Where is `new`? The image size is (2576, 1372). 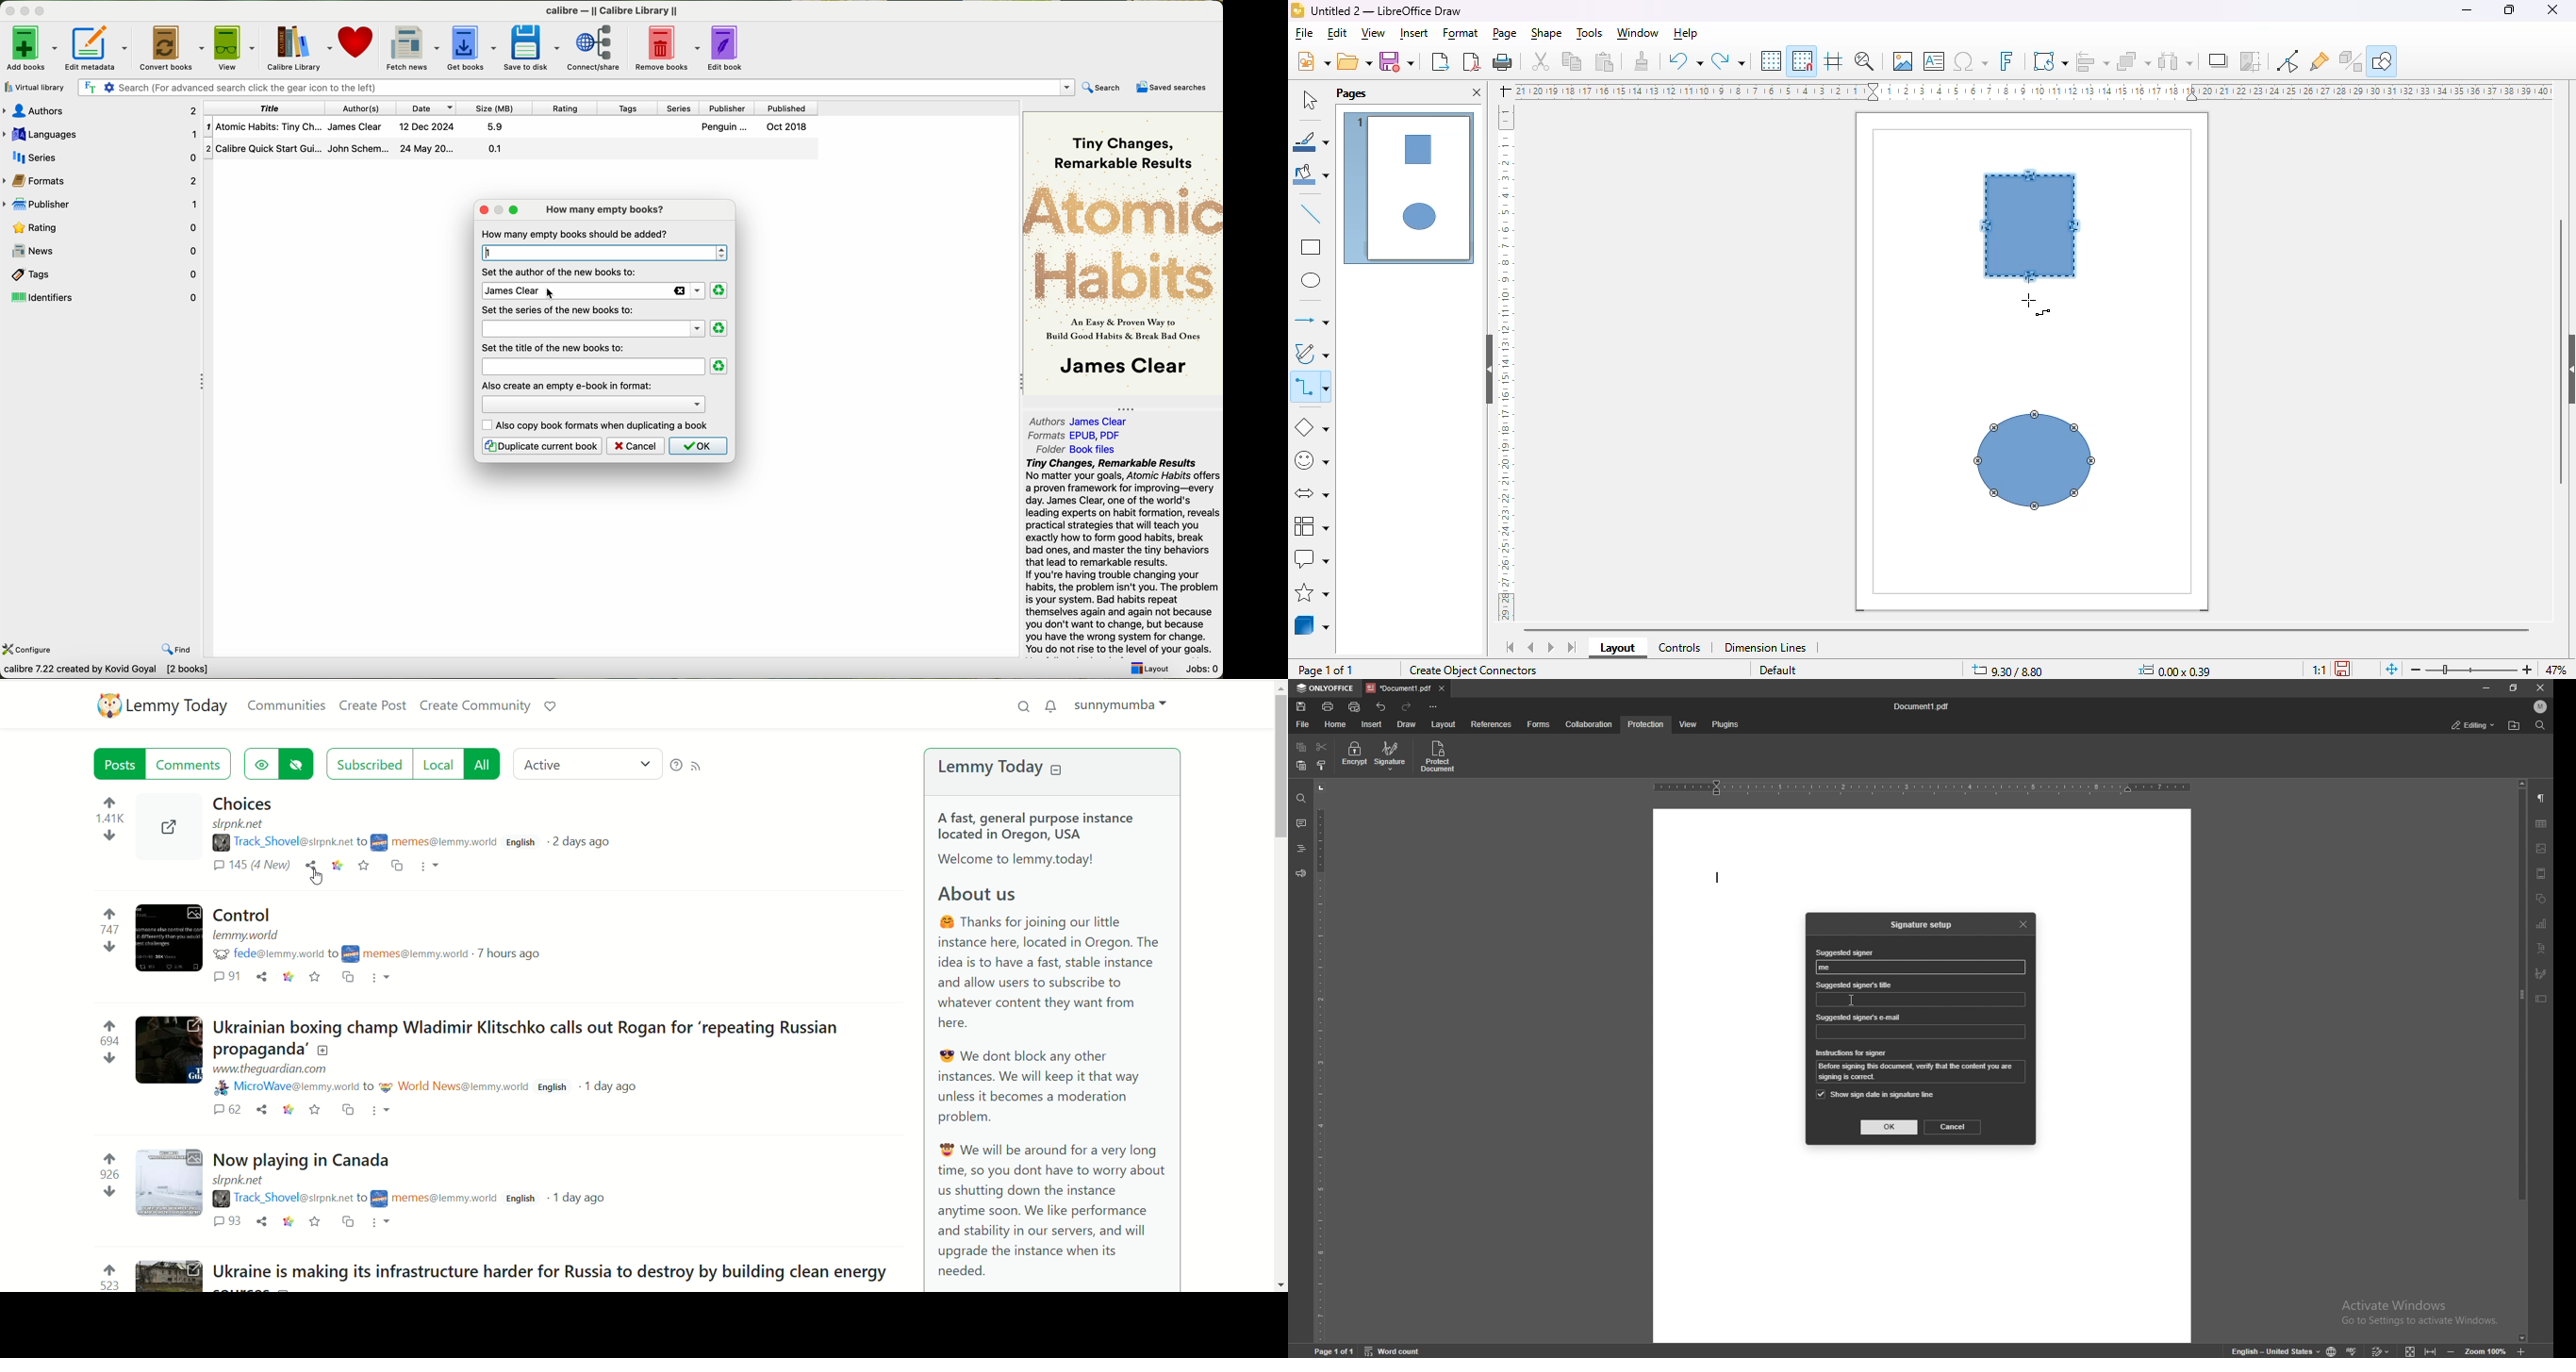 new is located at coordinates (1313, 60).